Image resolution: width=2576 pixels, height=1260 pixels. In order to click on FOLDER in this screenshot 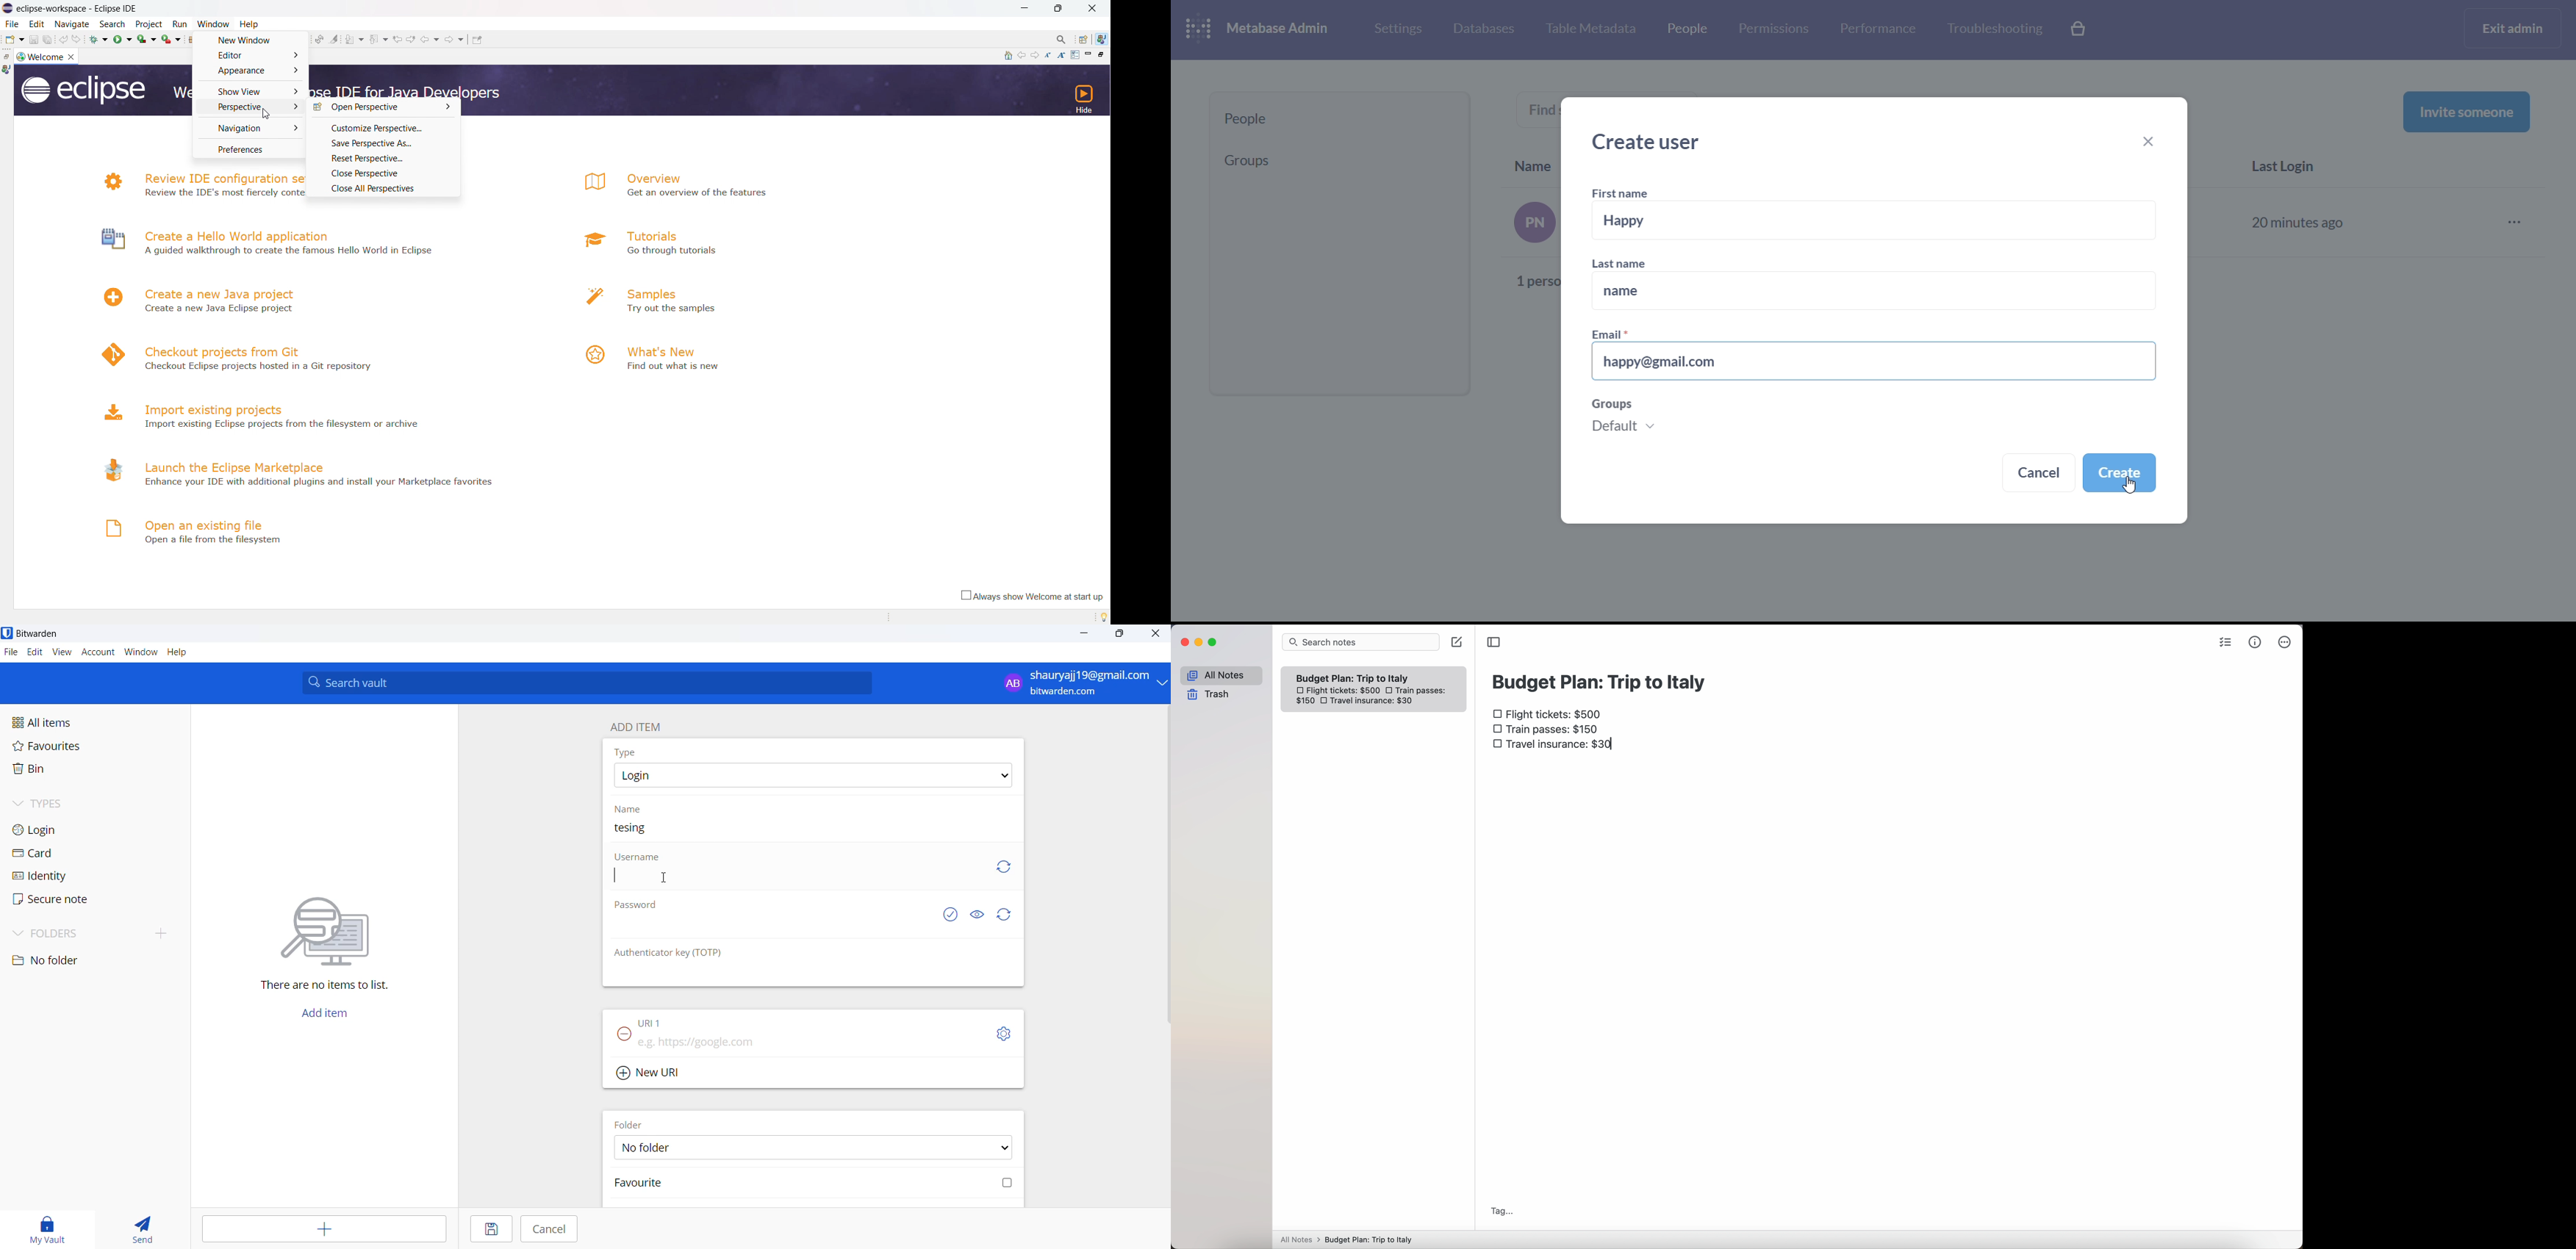, I will do `click(630, 1123)`.